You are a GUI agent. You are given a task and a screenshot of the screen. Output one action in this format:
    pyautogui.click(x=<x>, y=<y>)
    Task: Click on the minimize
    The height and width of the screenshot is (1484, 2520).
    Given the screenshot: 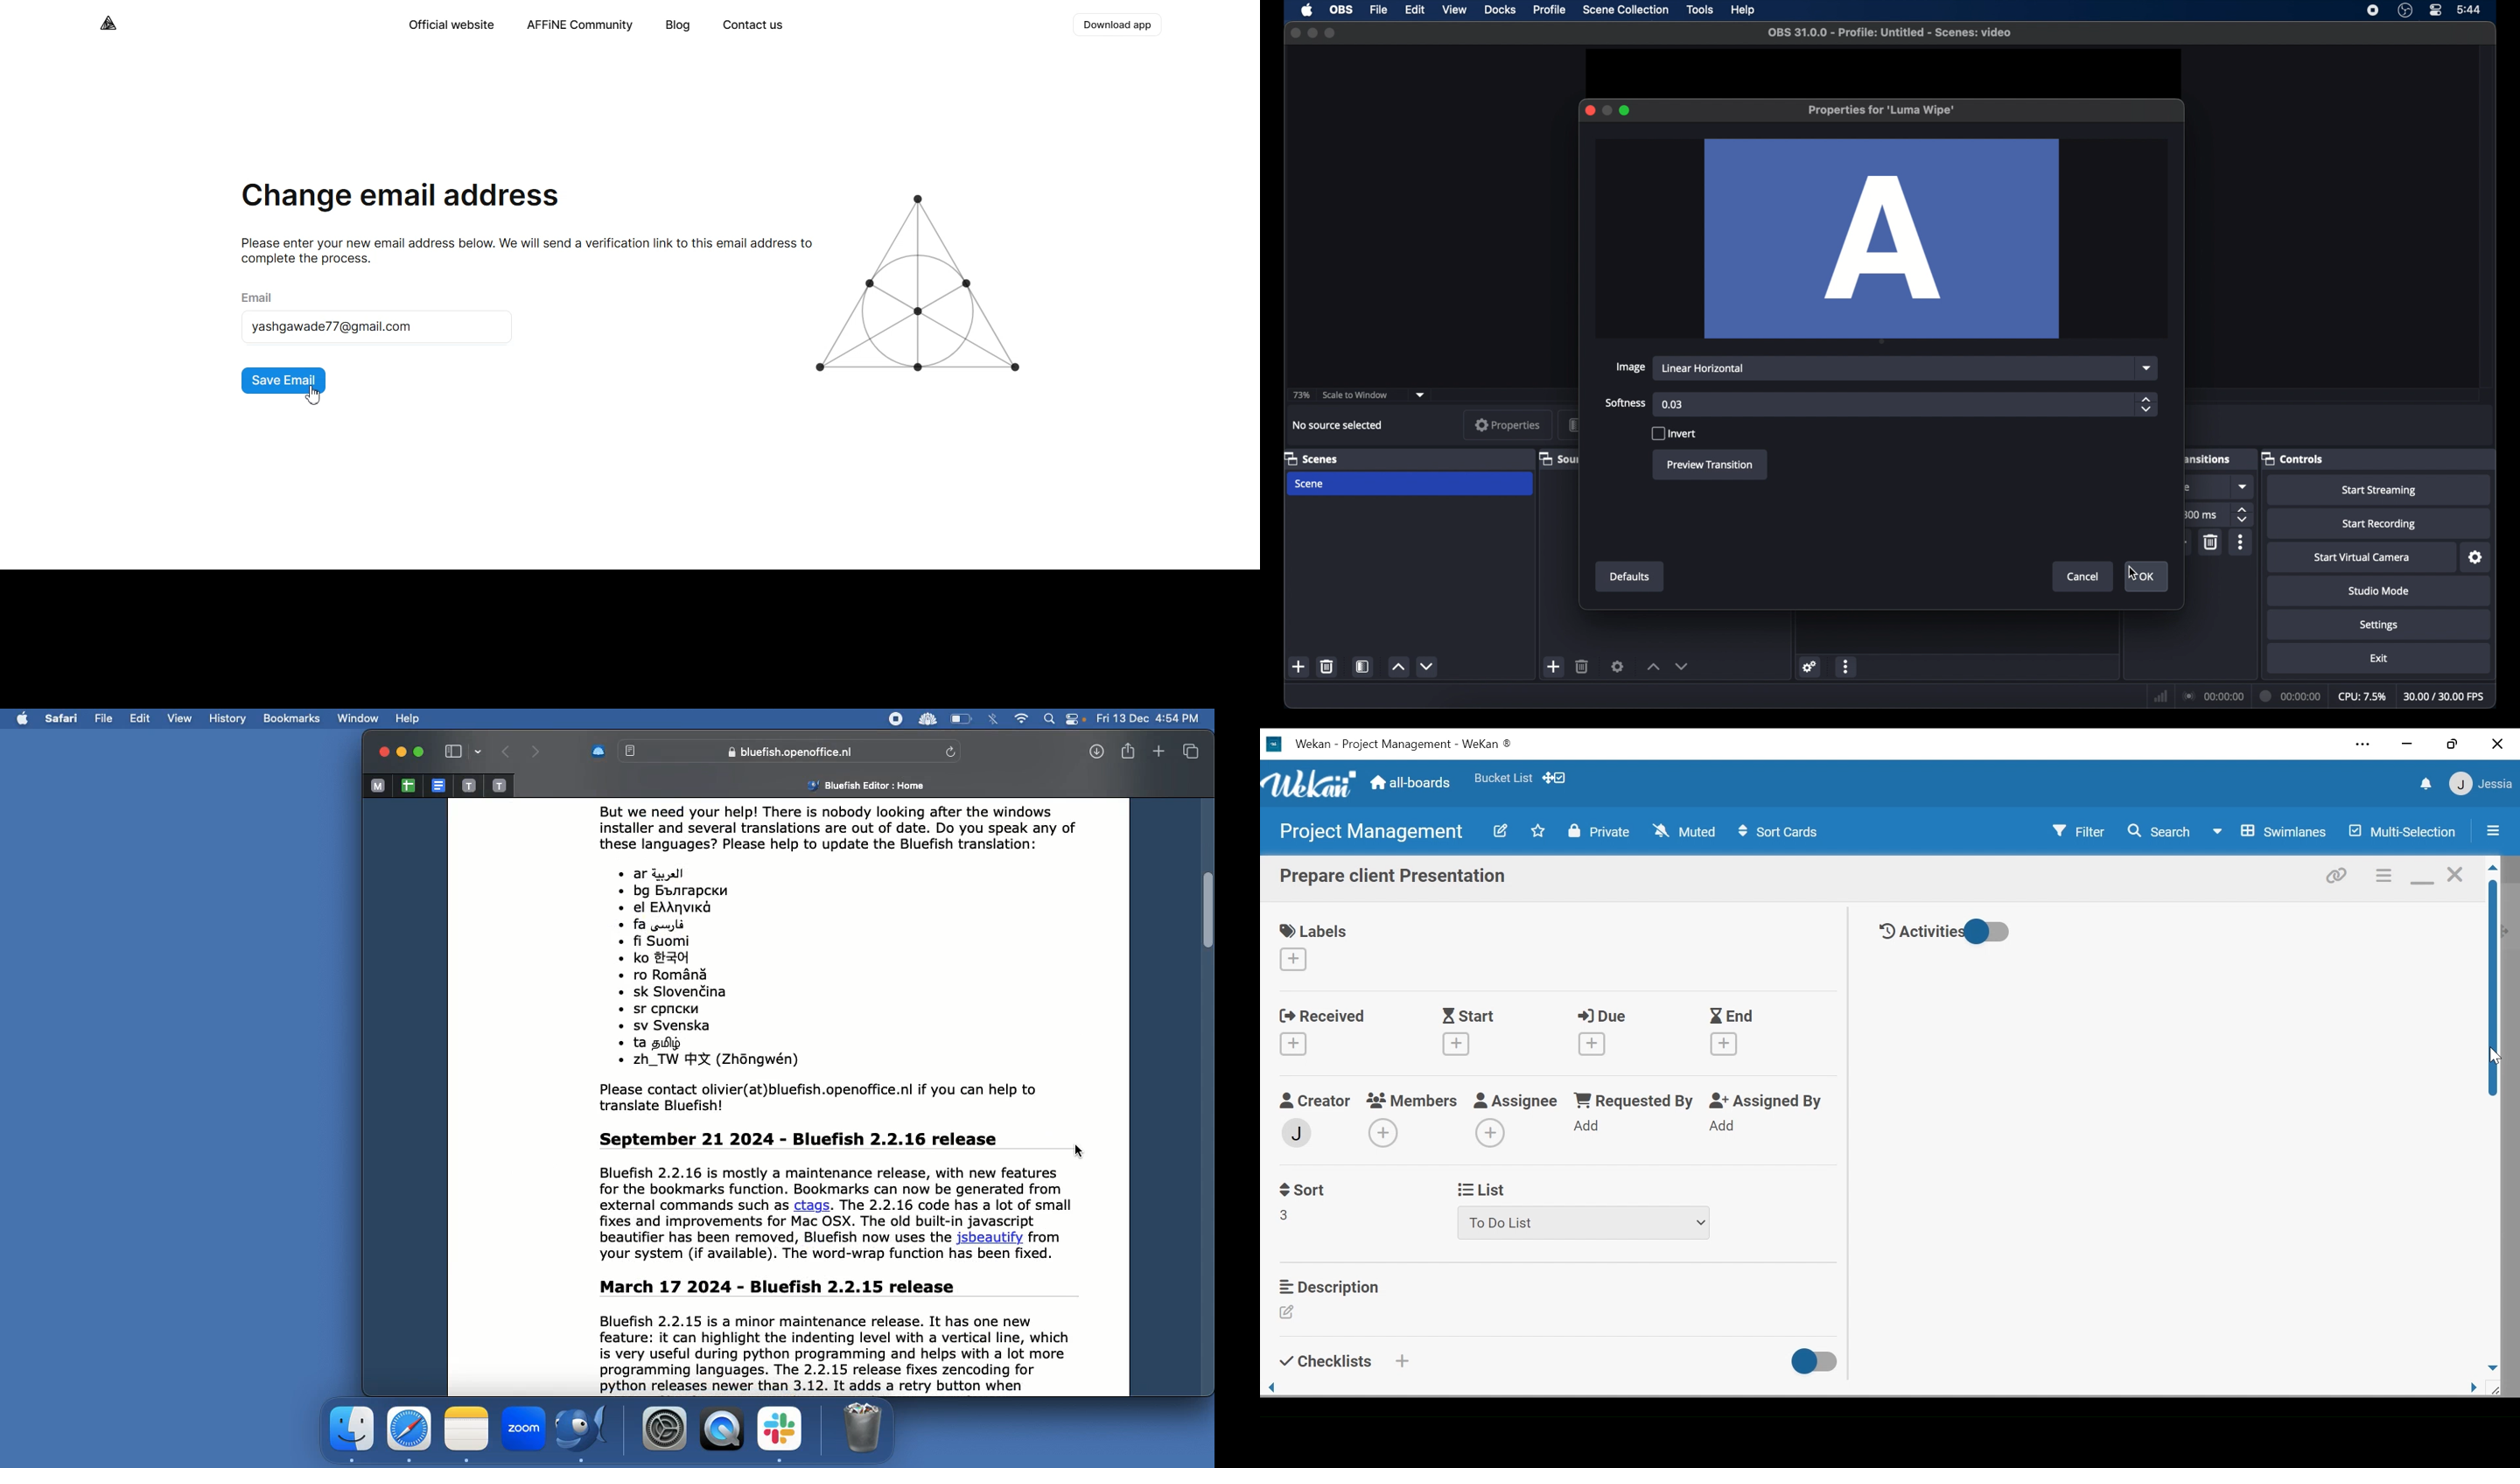 What is the action you would take?
    pyautogui.click(x=2422, y=876)
    